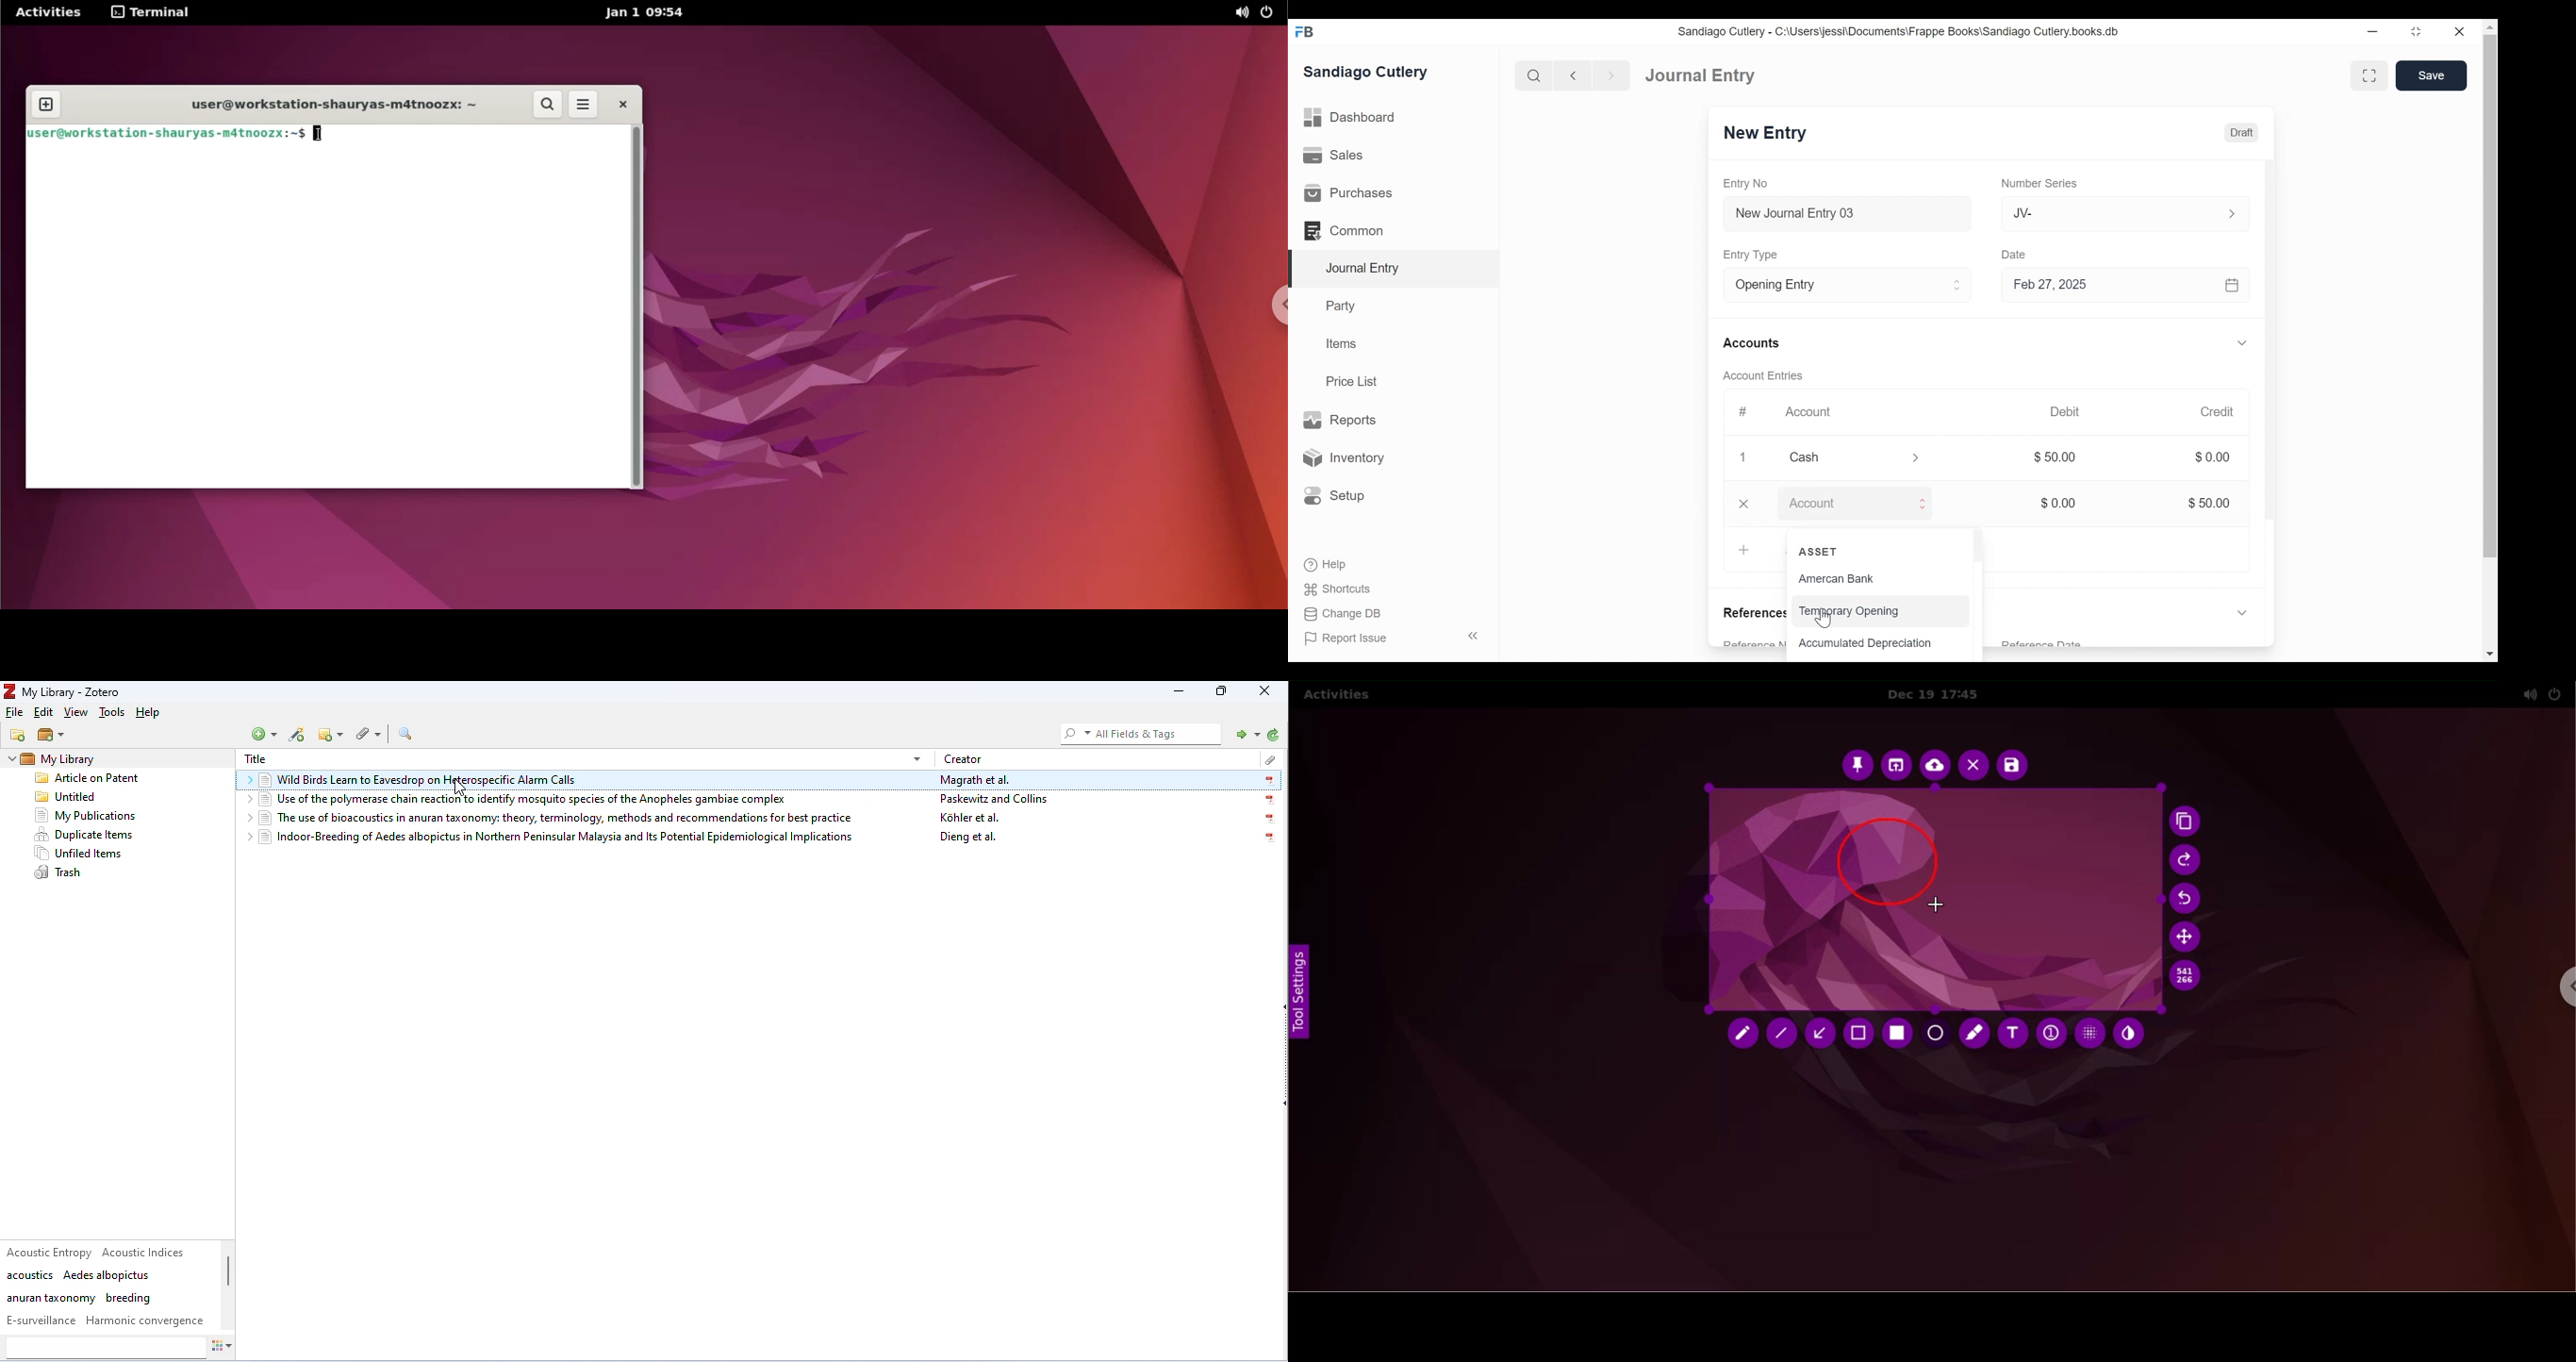 The image size is (2576, 1372). What do you see at coordinates (1981, 550) in the screenshot?
I see `Vertical Scroll bar` at bounding box center [1981, 550].